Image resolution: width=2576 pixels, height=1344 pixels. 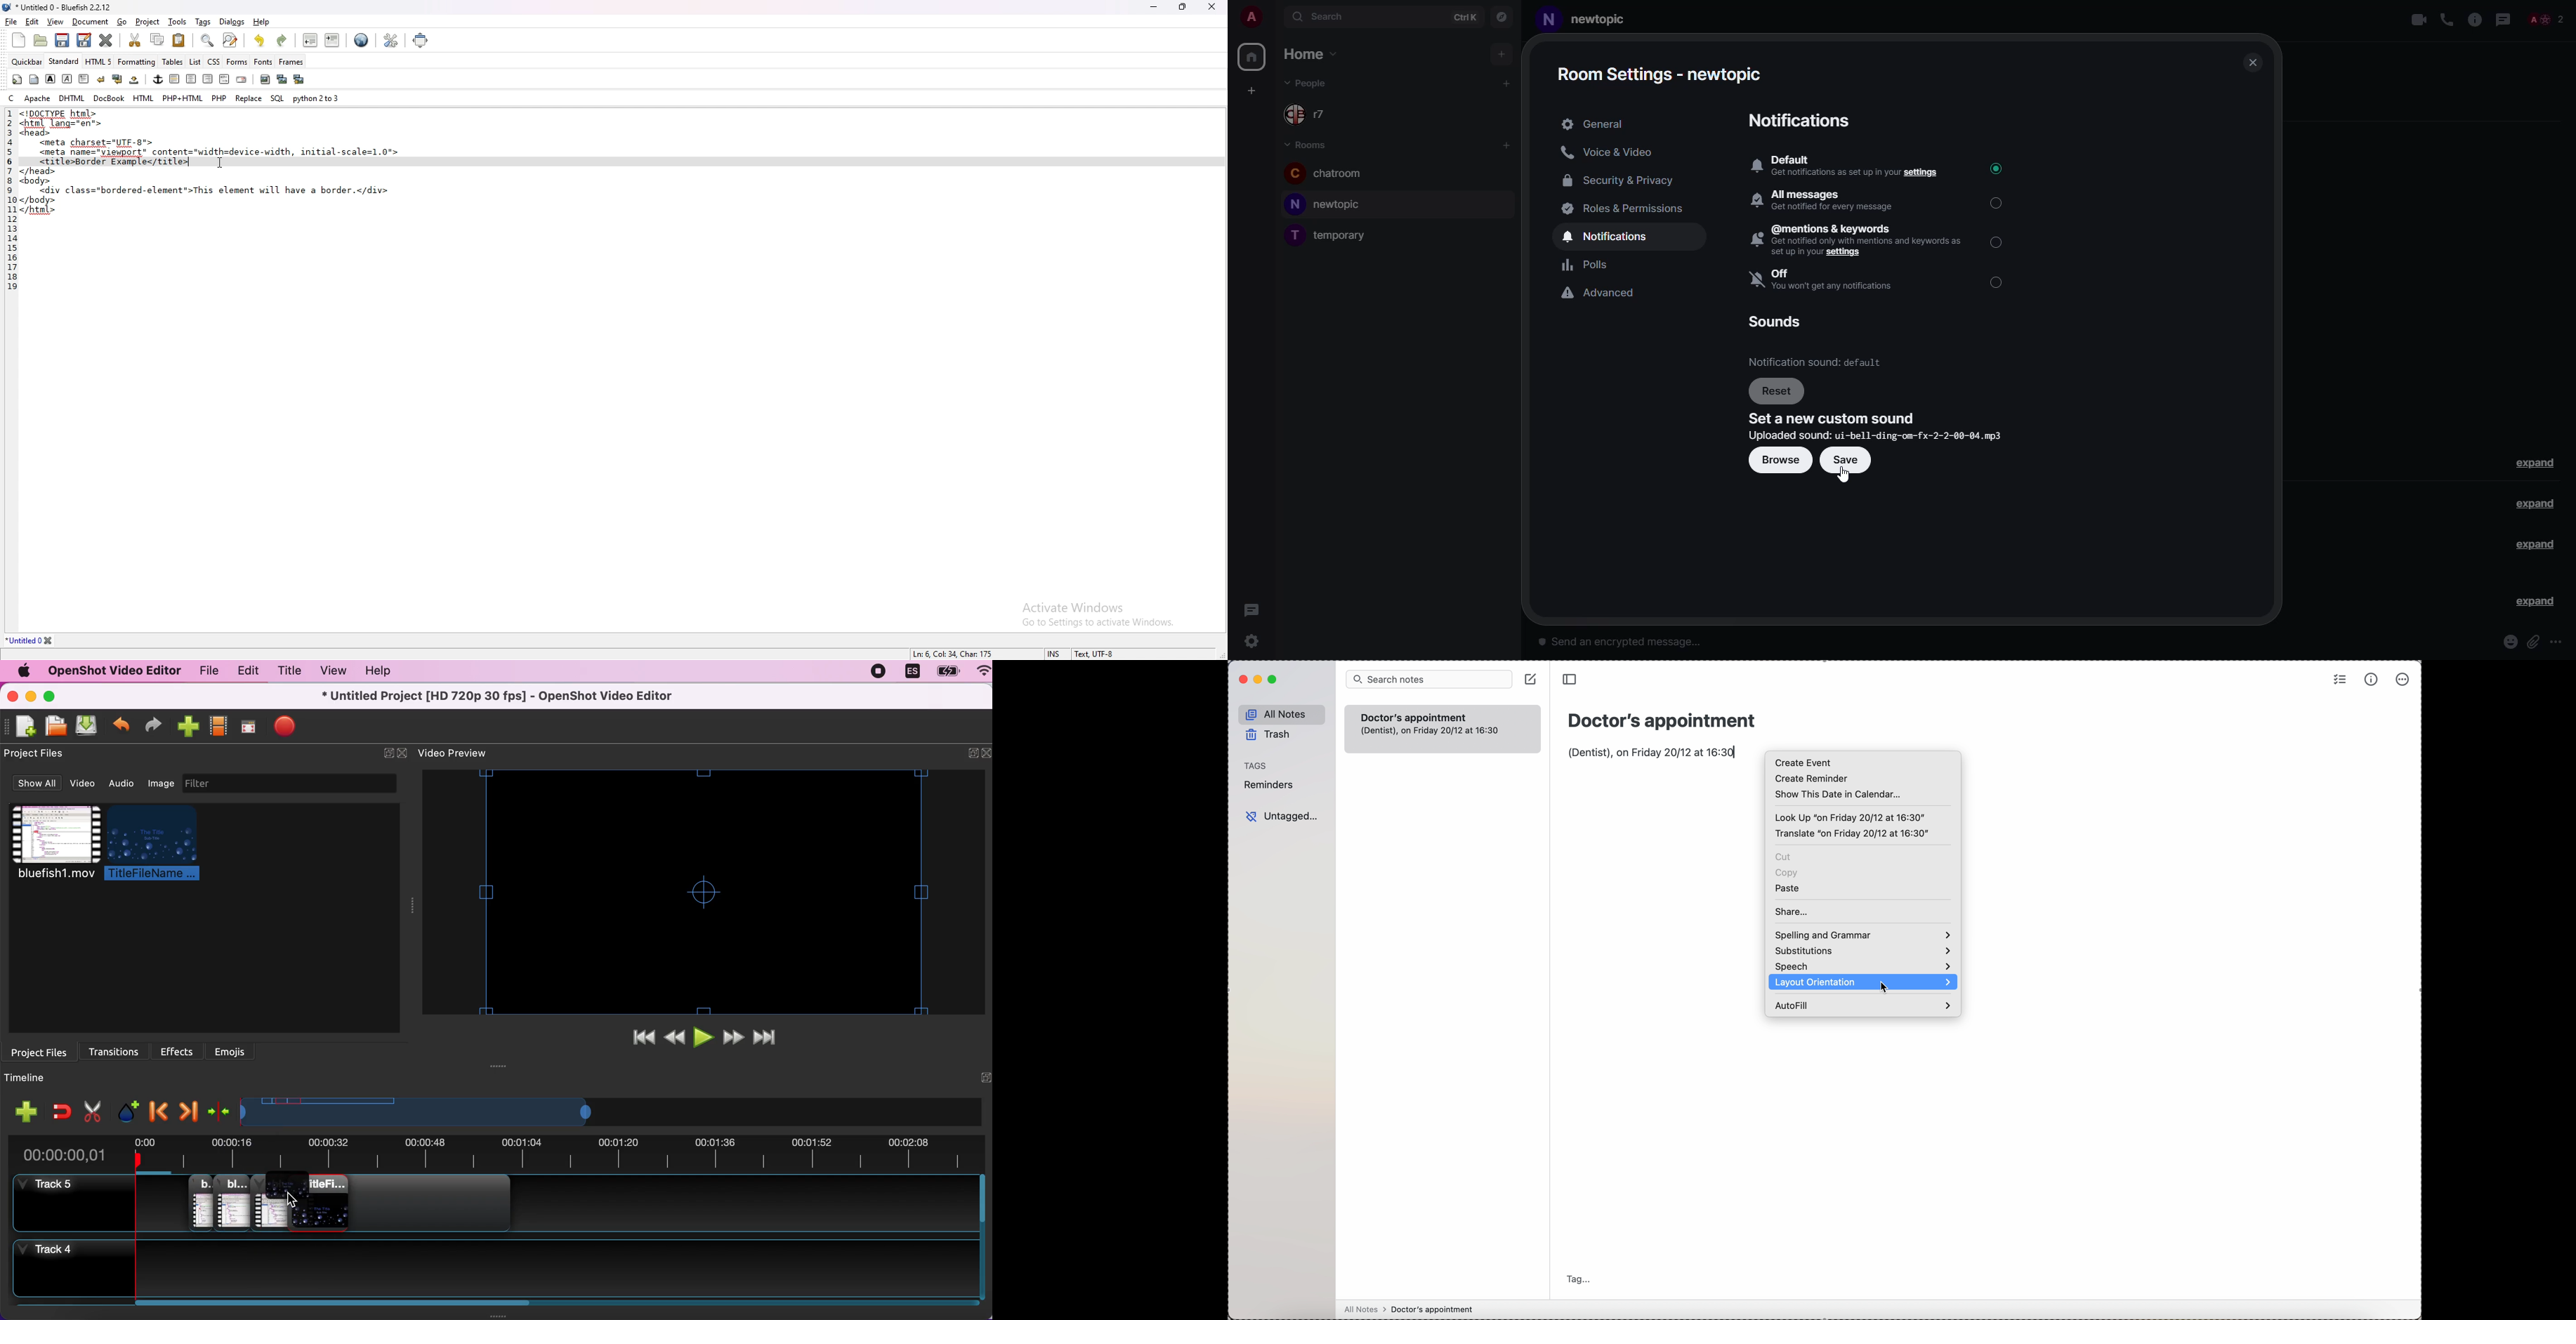 I want to click on check list, so click(x=2338, y=680).